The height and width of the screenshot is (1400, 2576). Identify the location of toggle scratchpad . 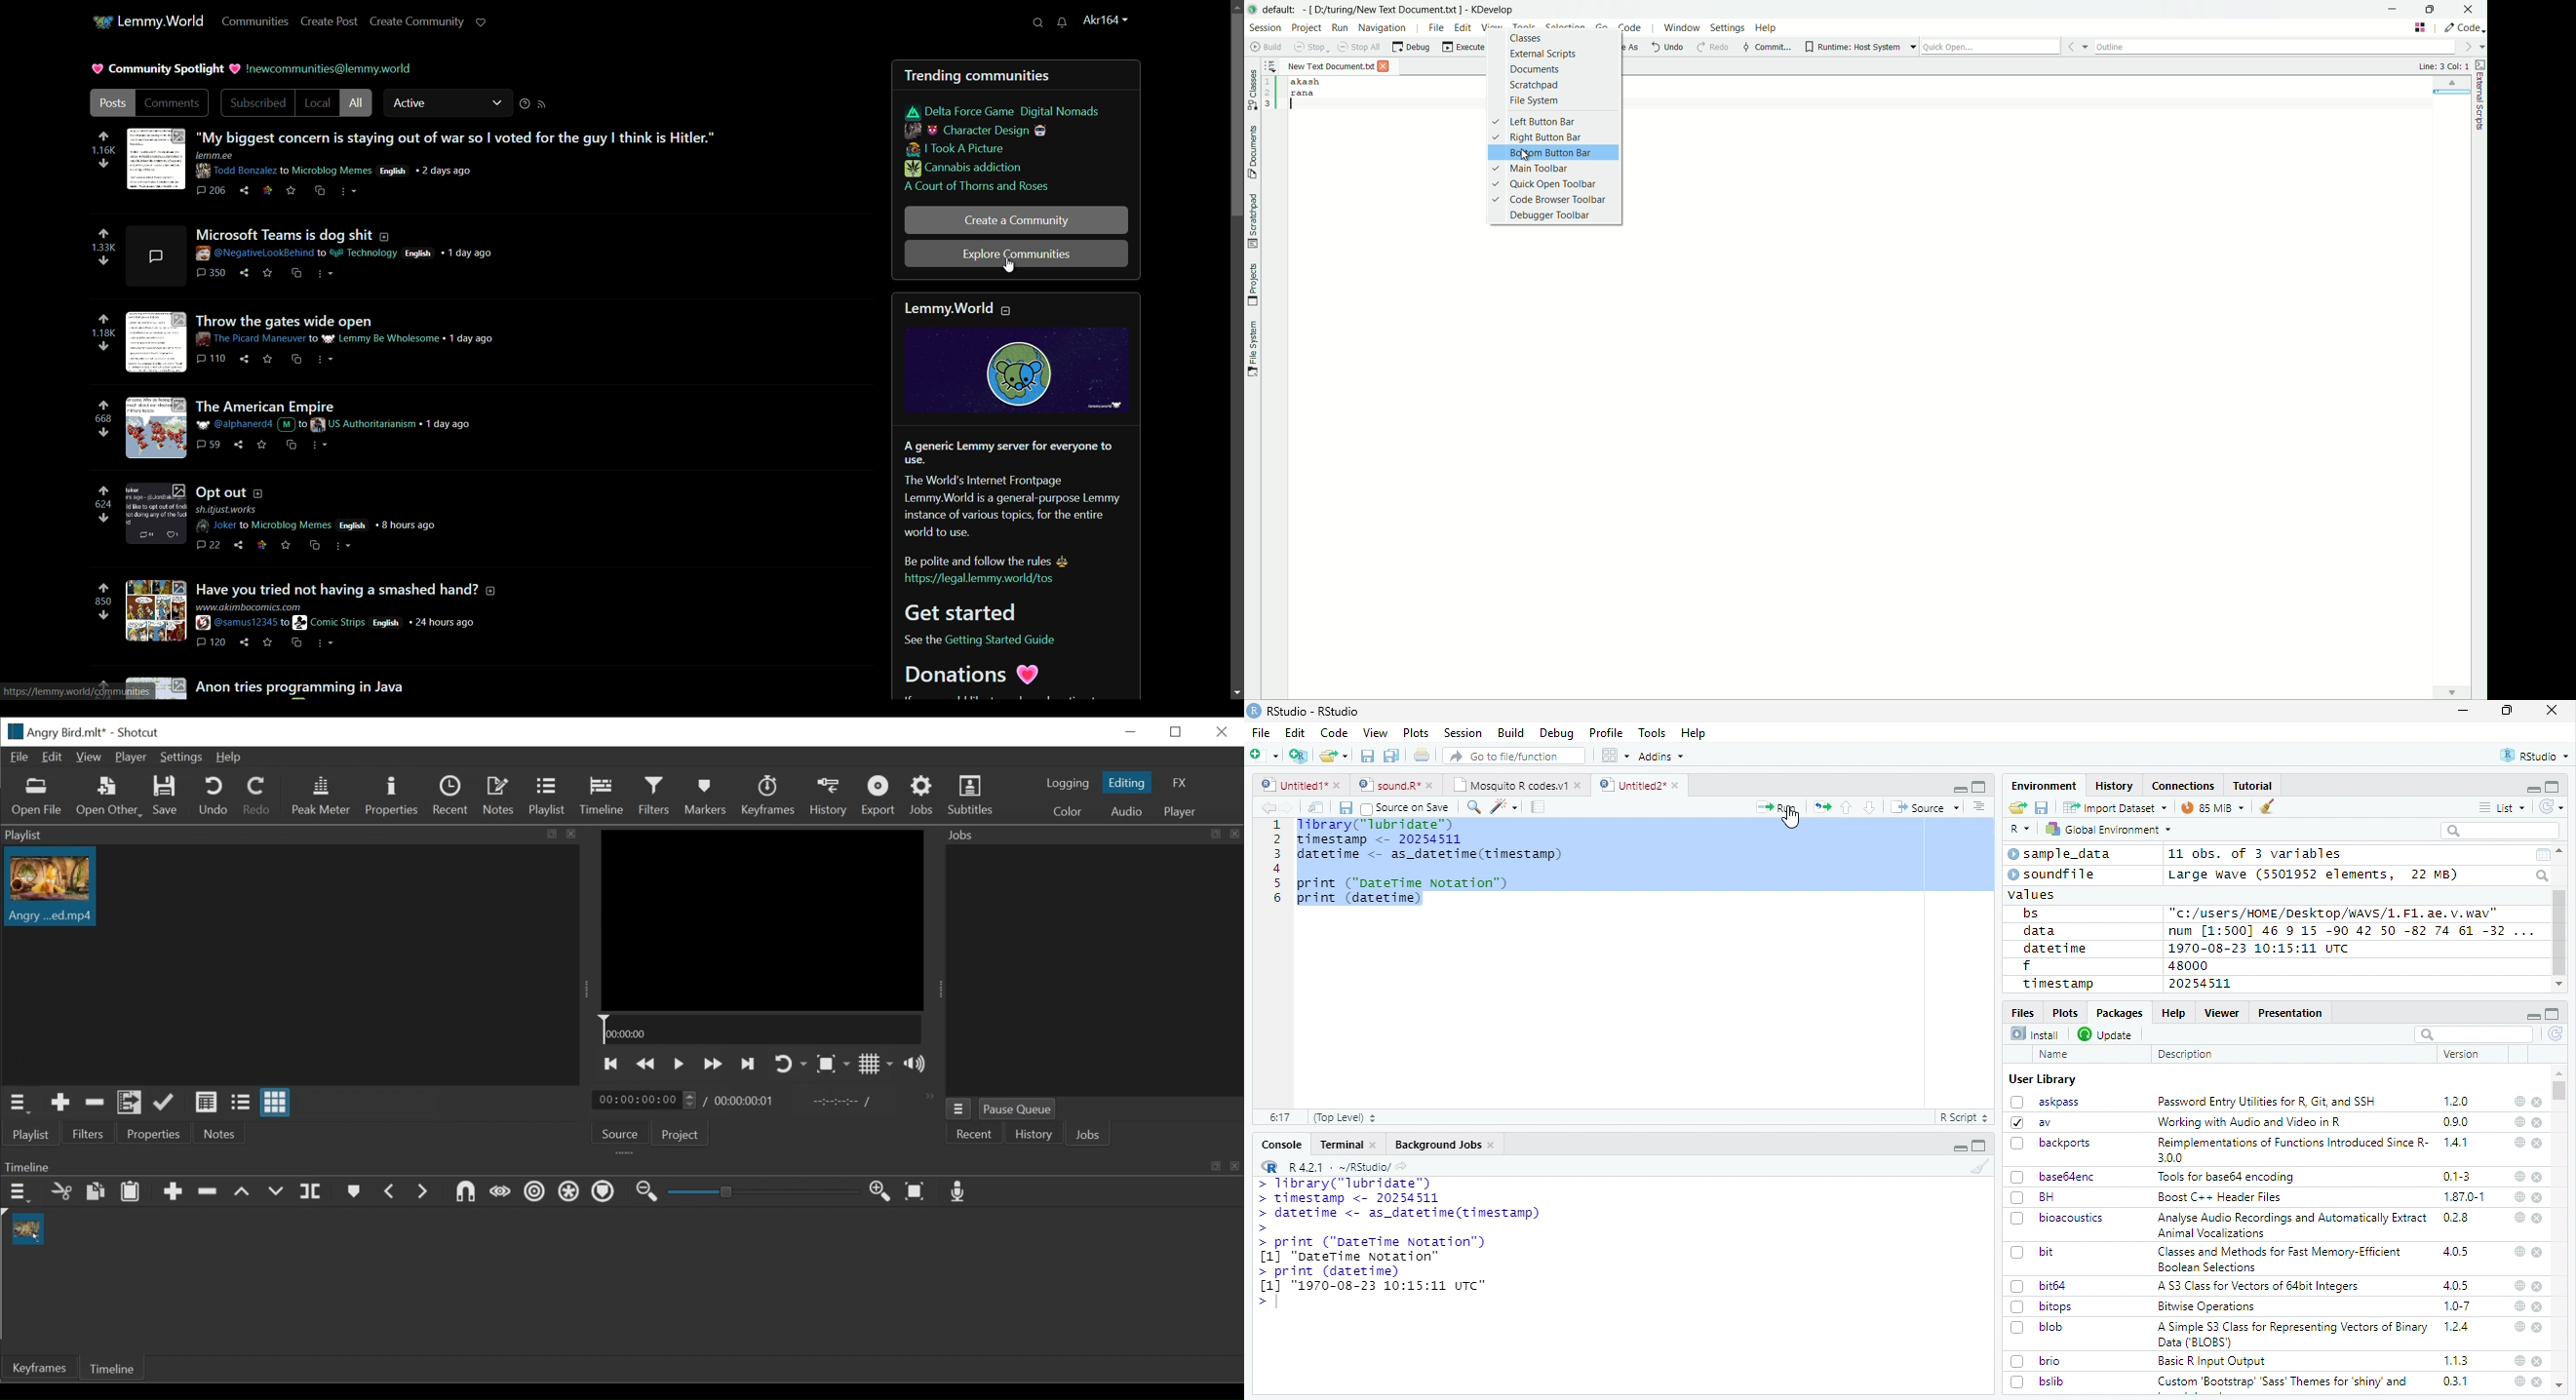
(1253, 222).